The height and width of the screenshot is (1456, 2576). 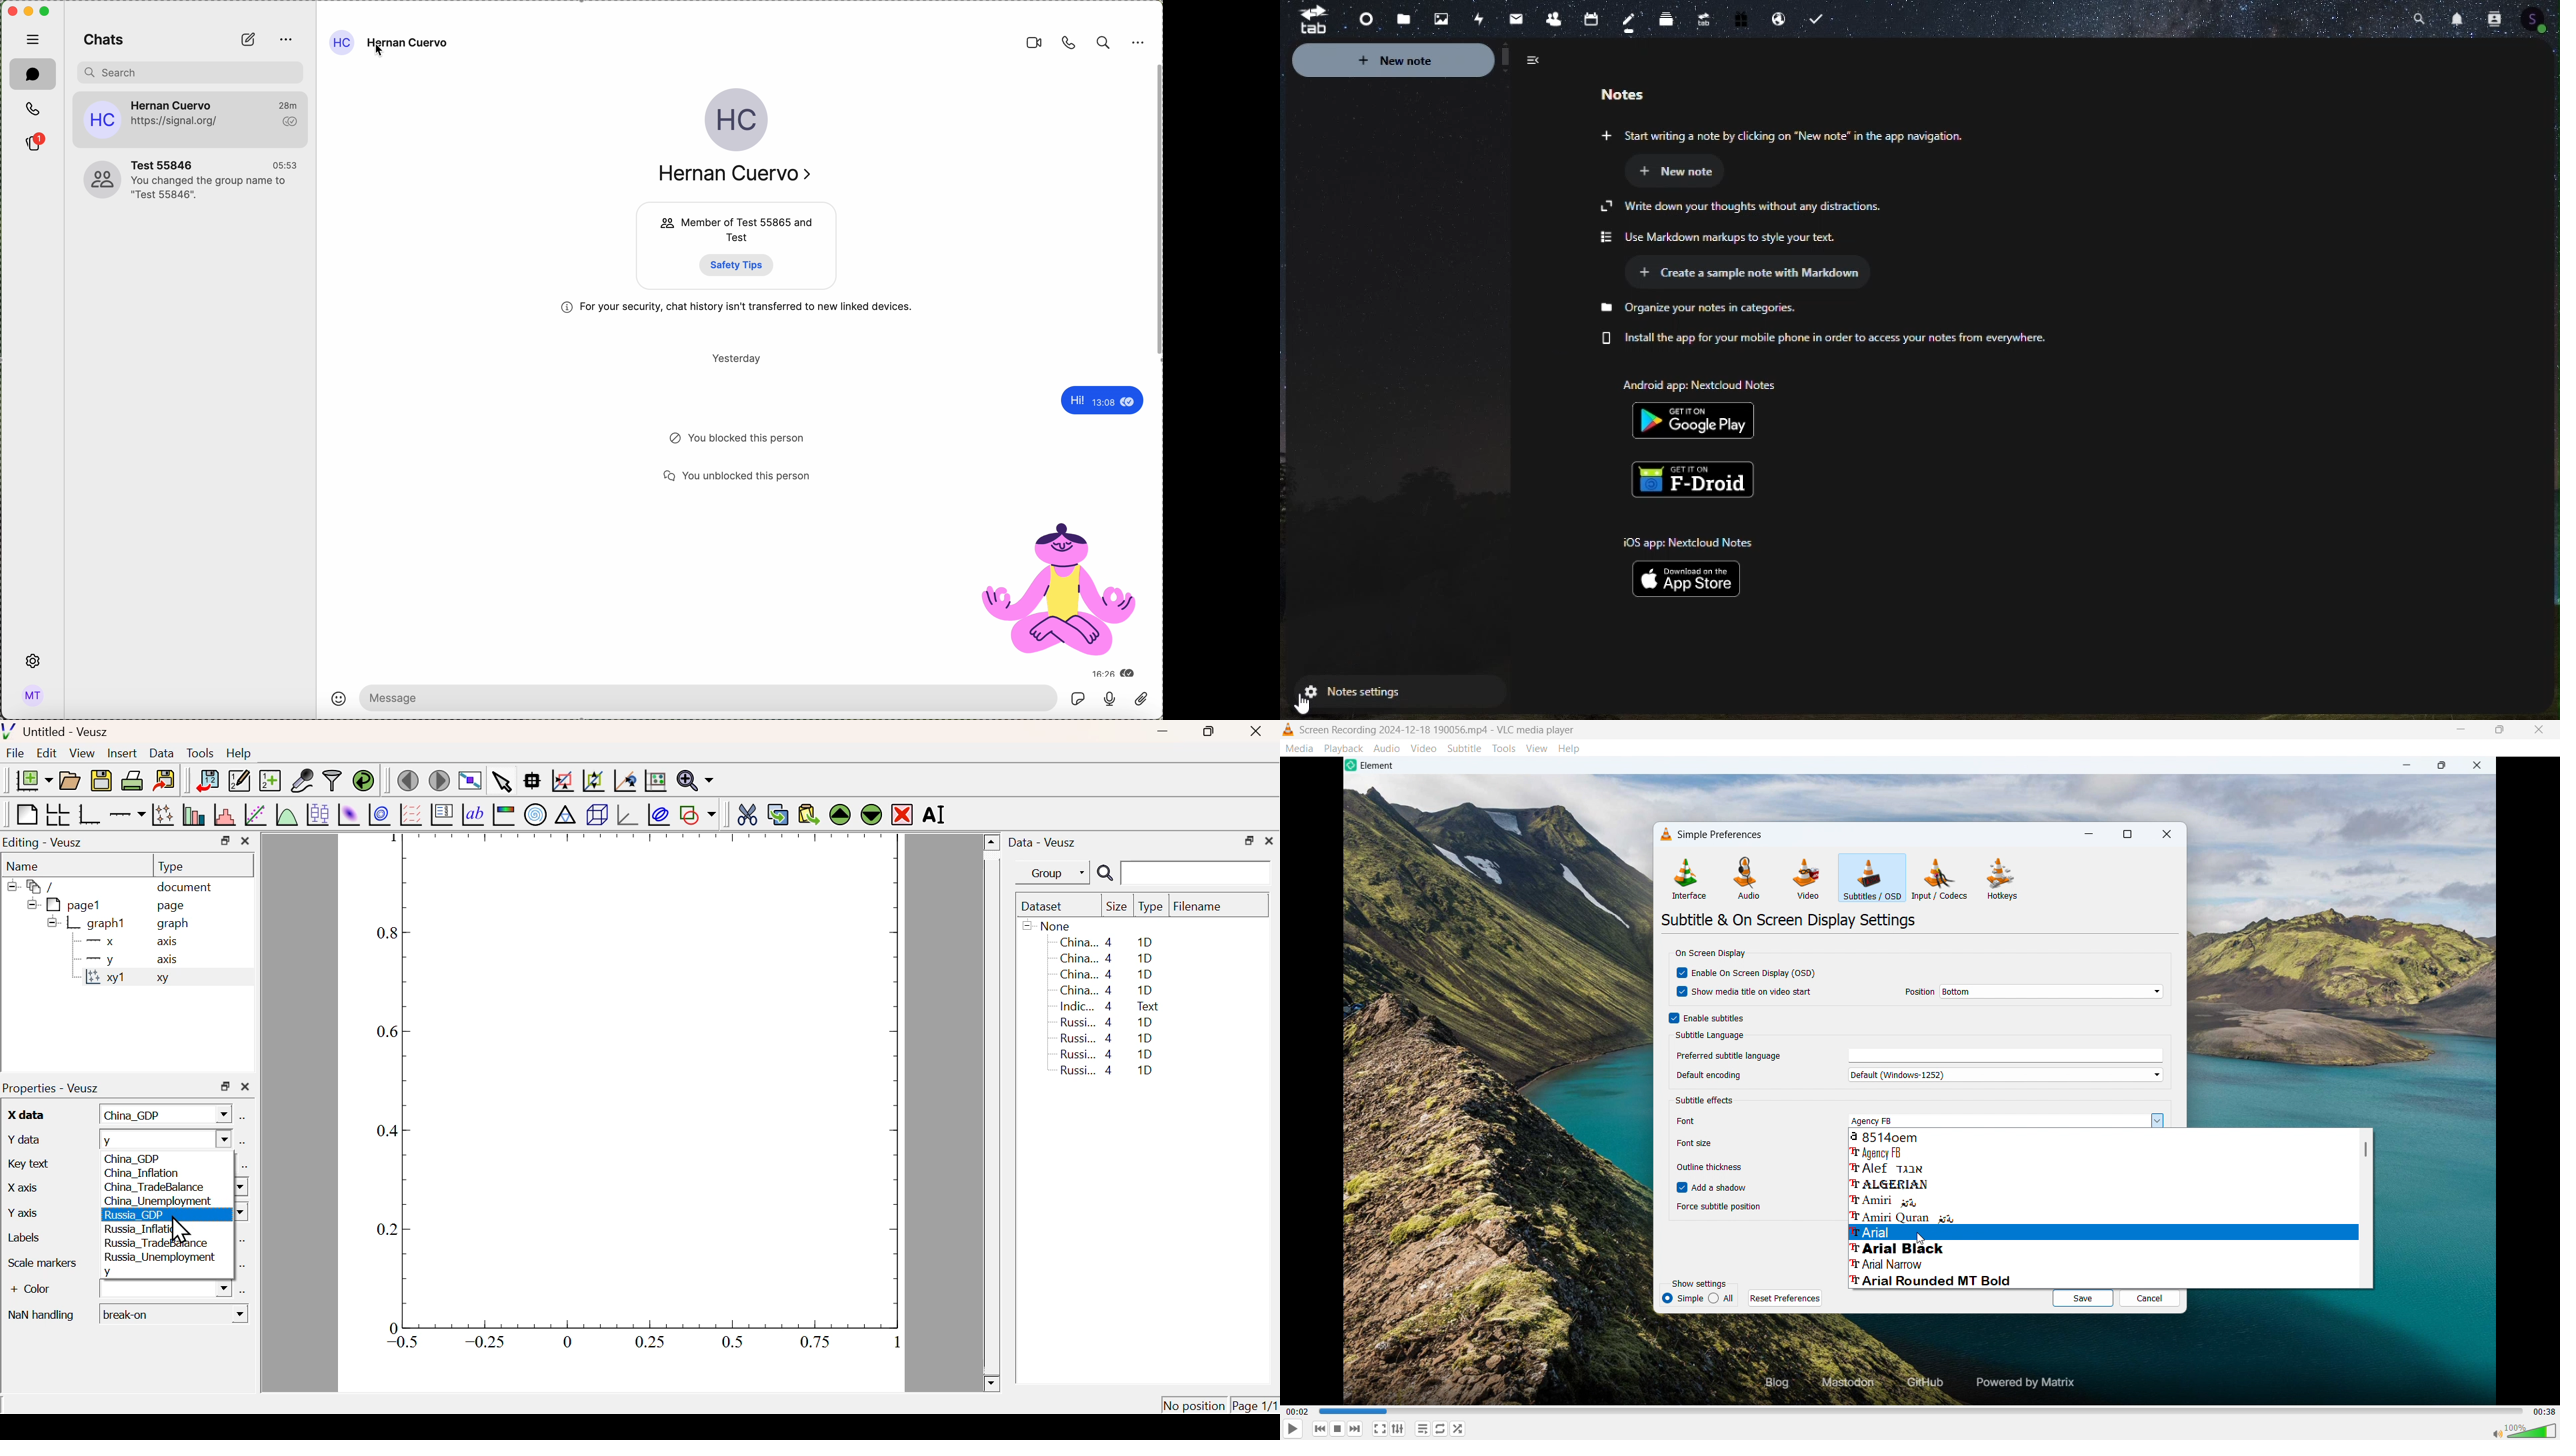 I want to click on amiri quran, so click(x=2103, y=1216).